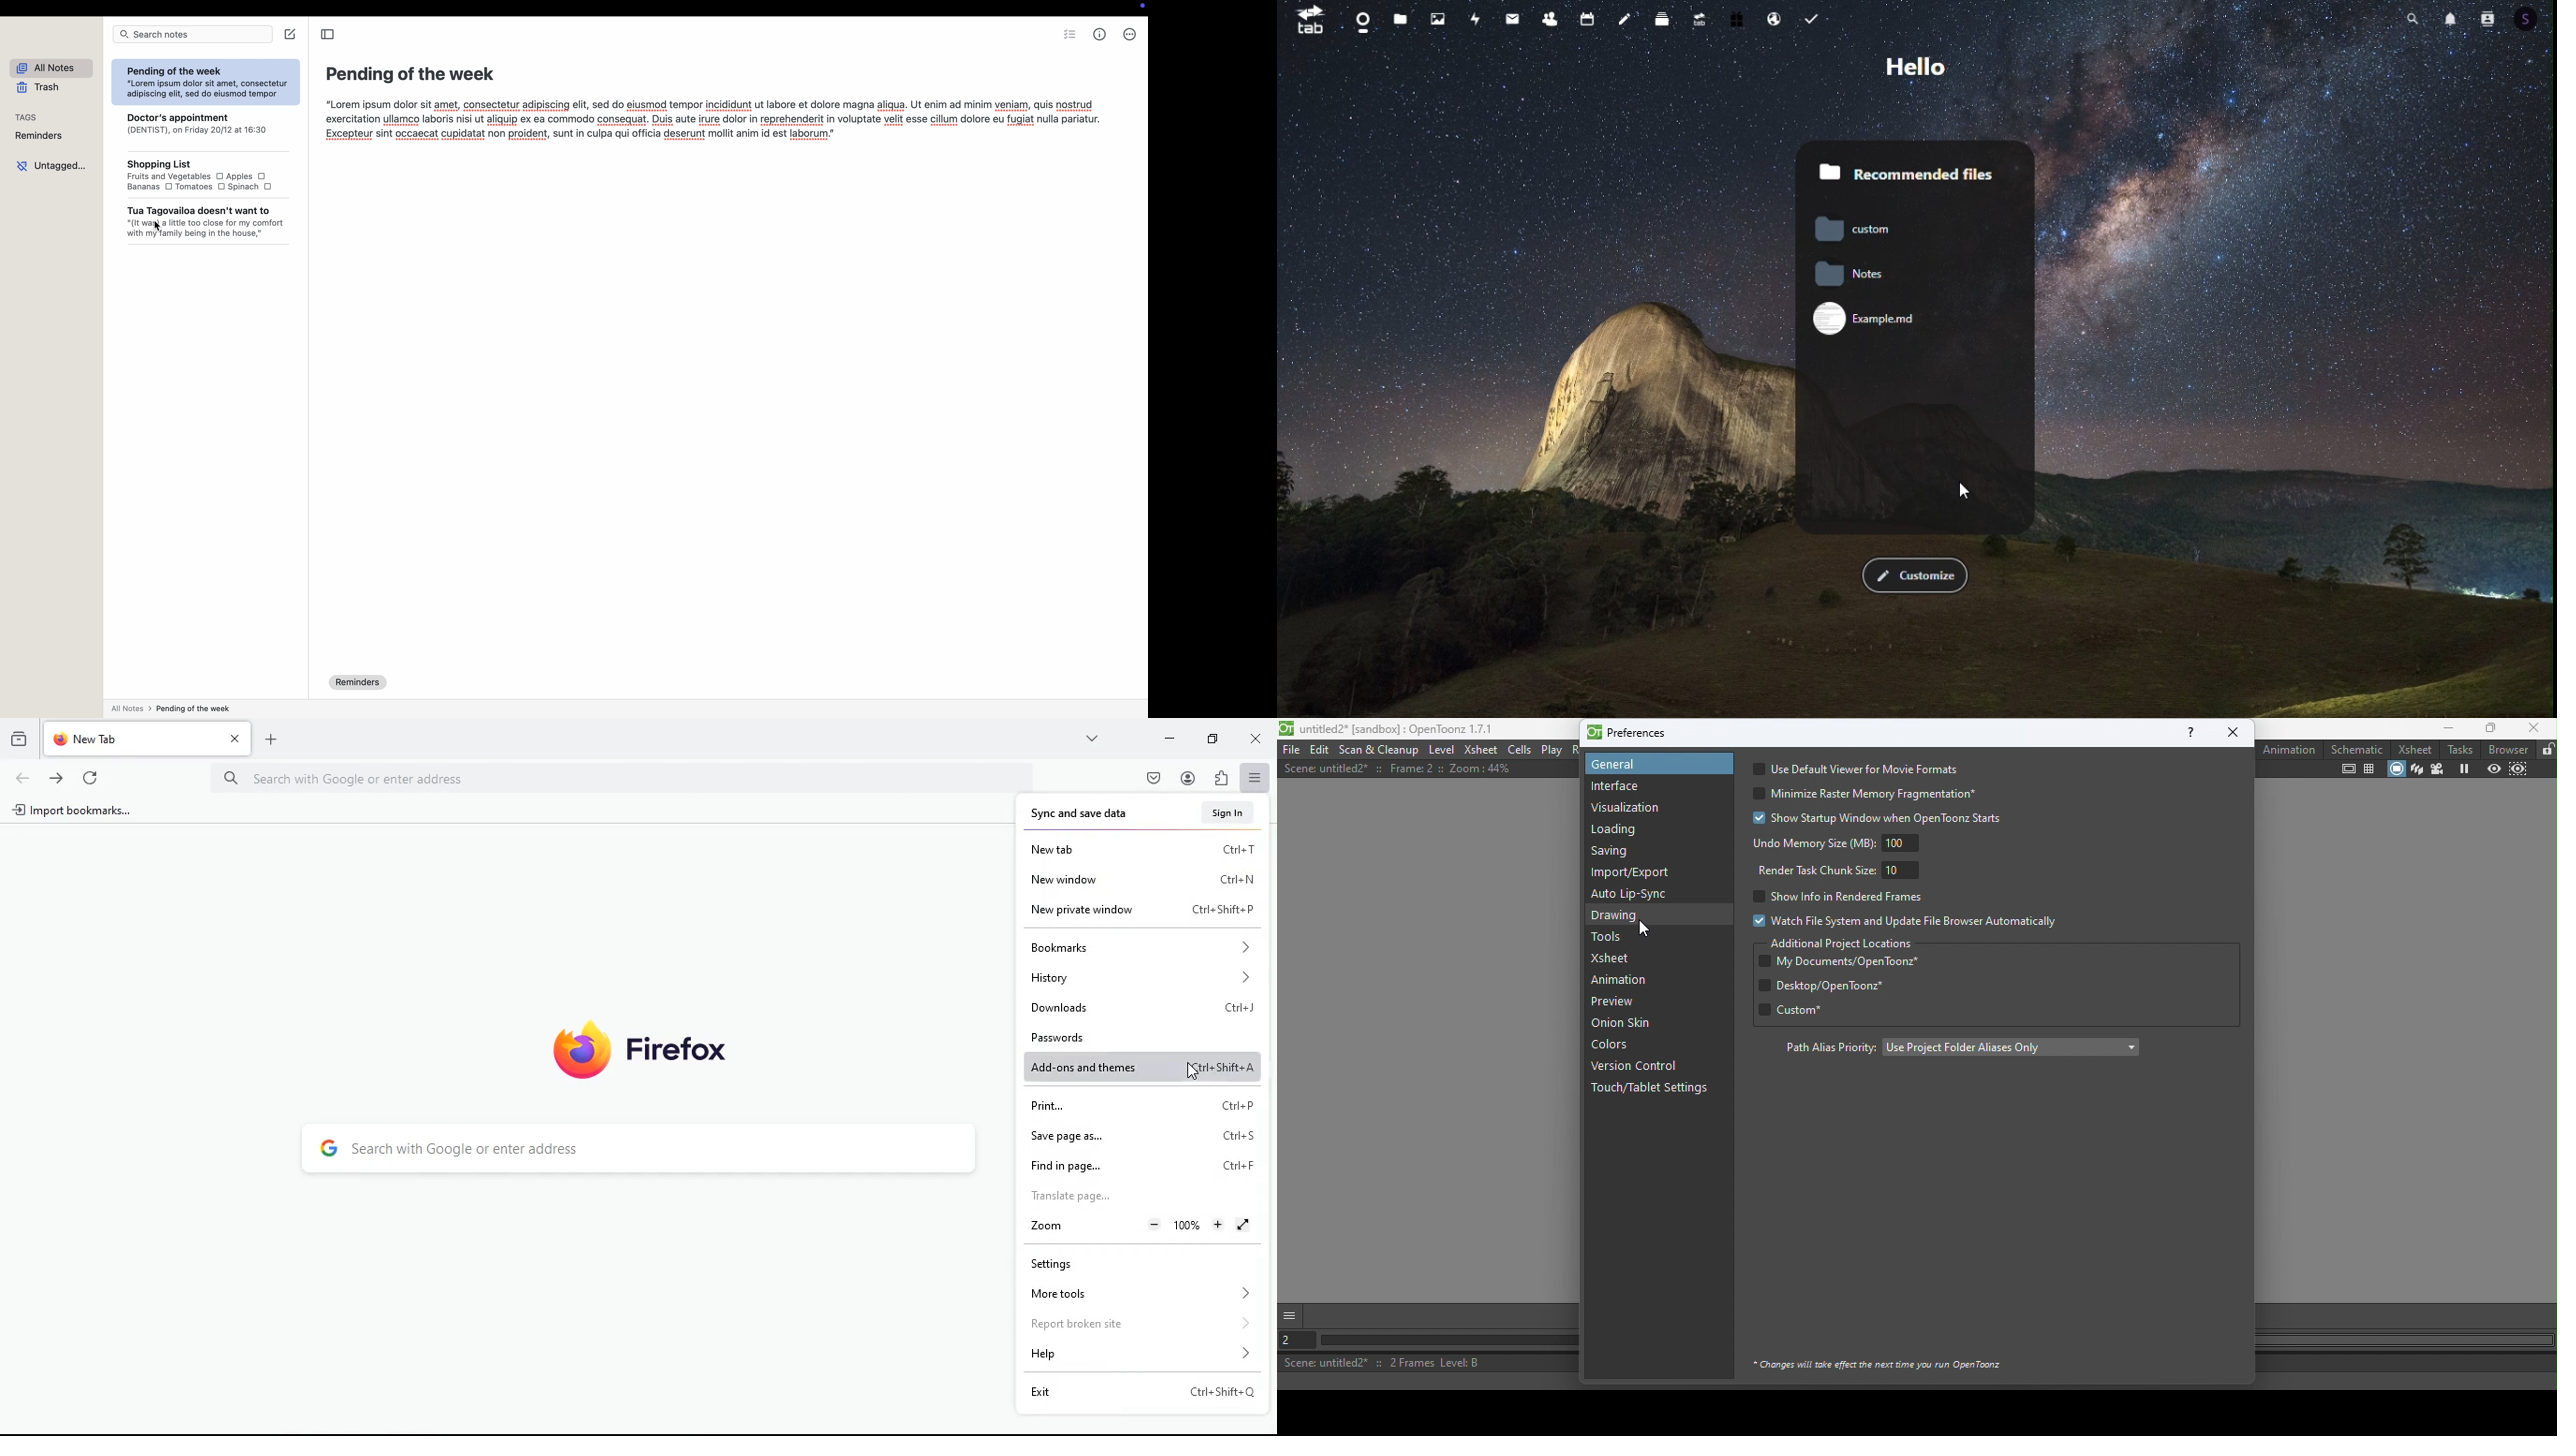  What do you see at coordinates (1139, 1293) in the screenshot?
I see `more tools` at bounding box center [1139, 1293].